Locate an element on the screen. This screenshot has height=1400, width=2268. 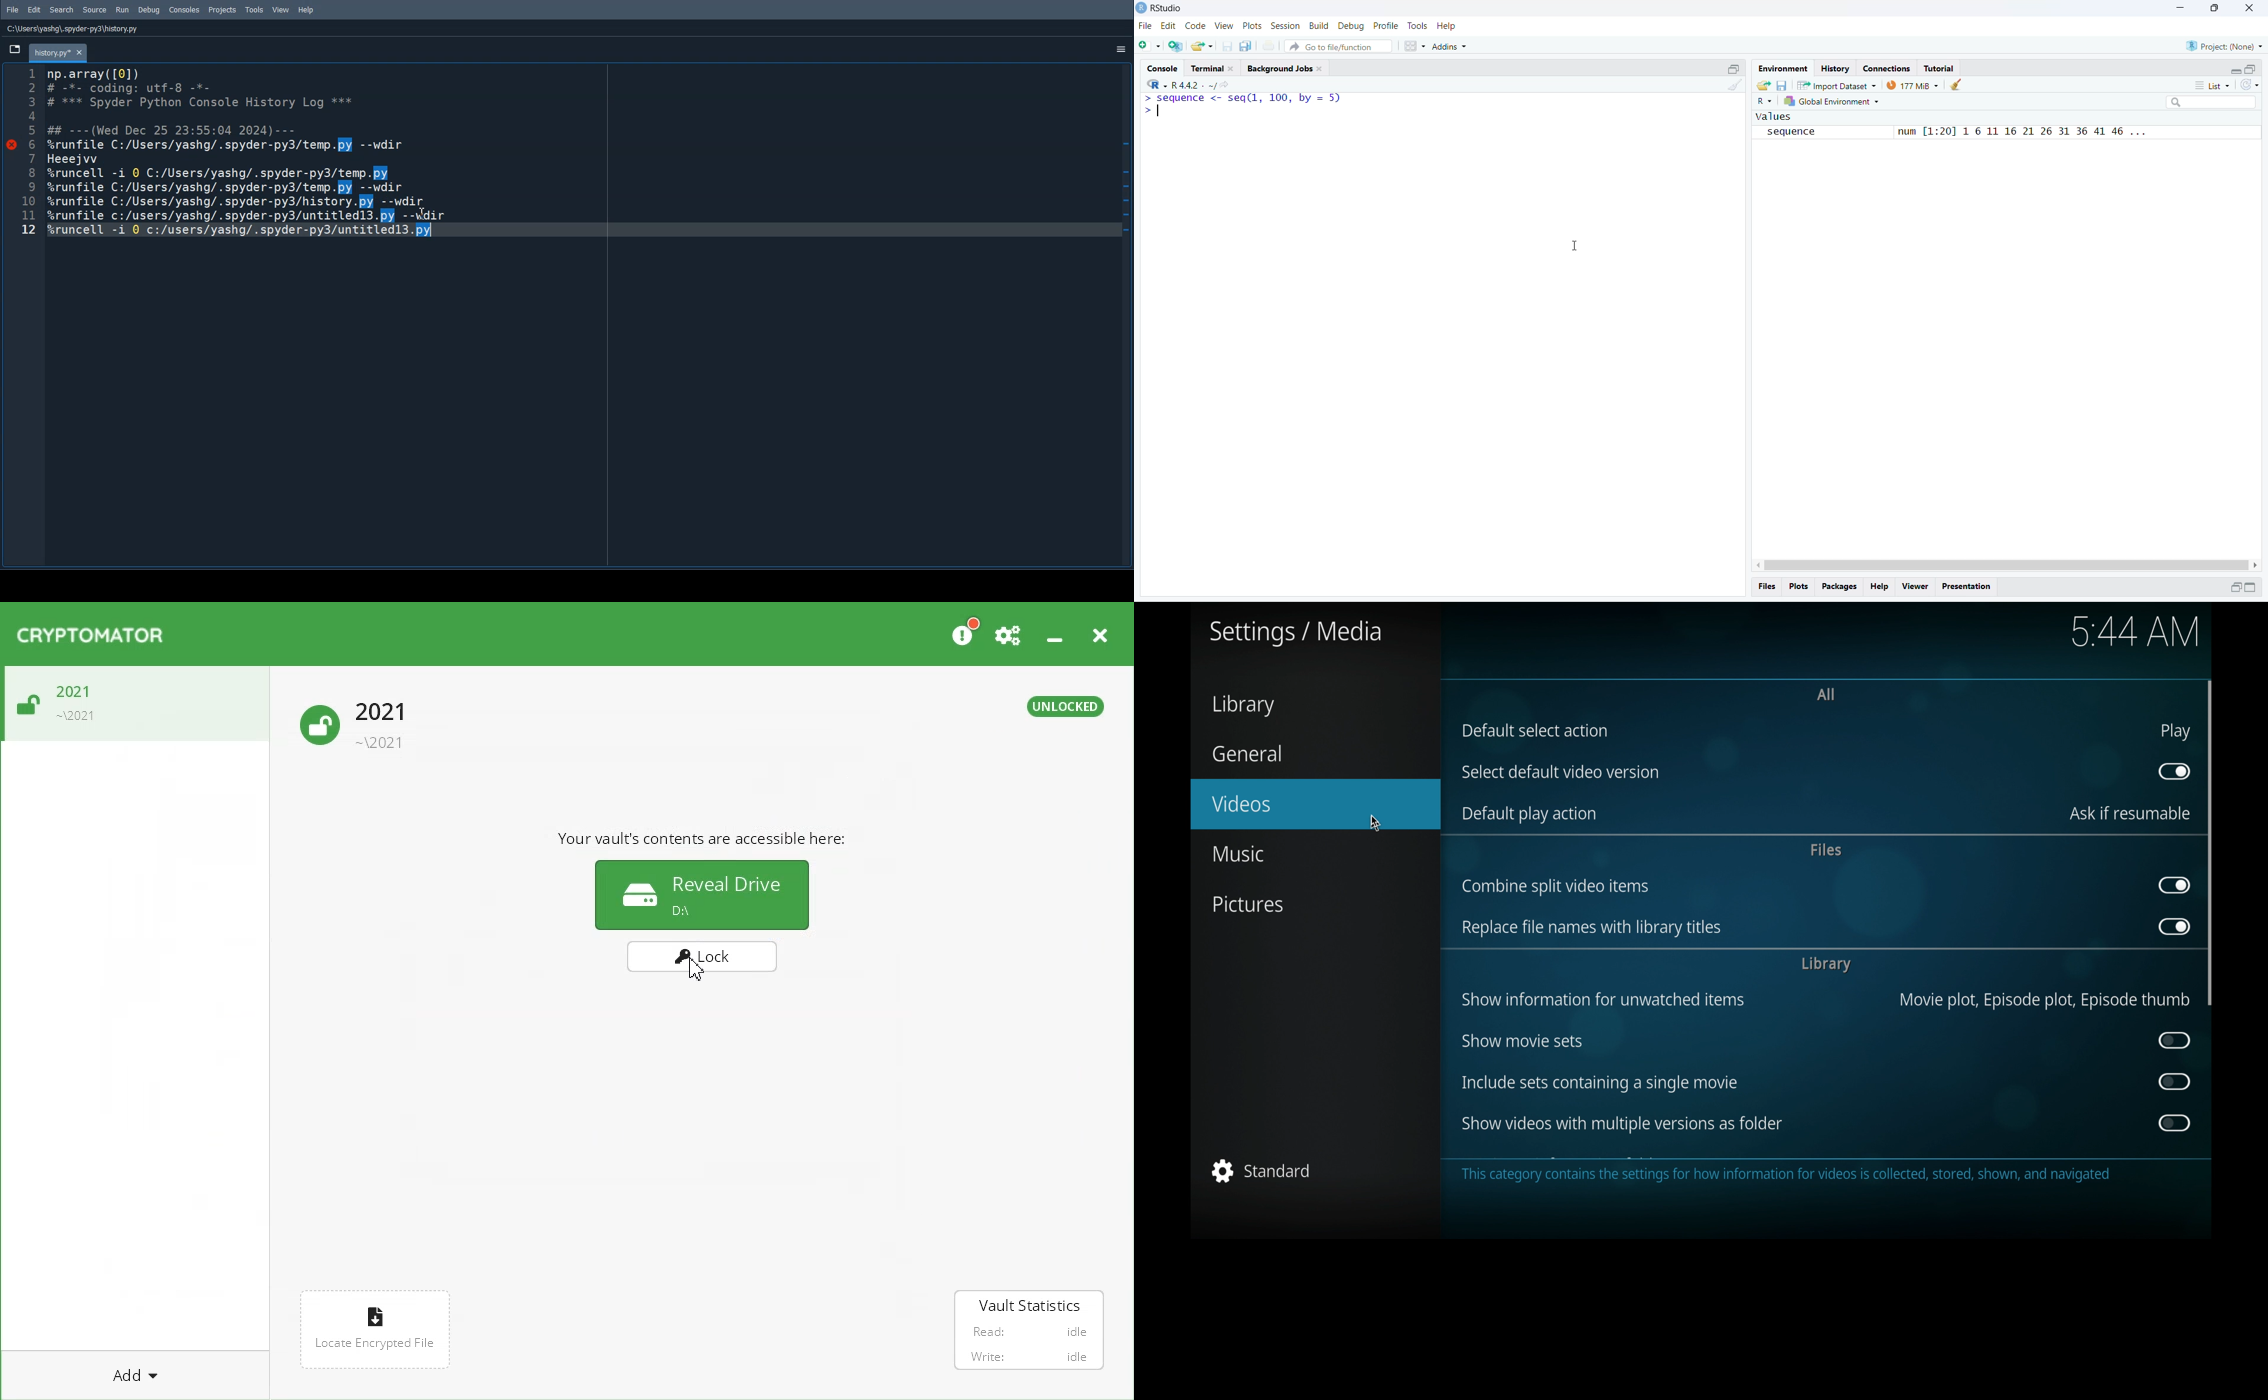
file is located at coordinates (1146, 26).